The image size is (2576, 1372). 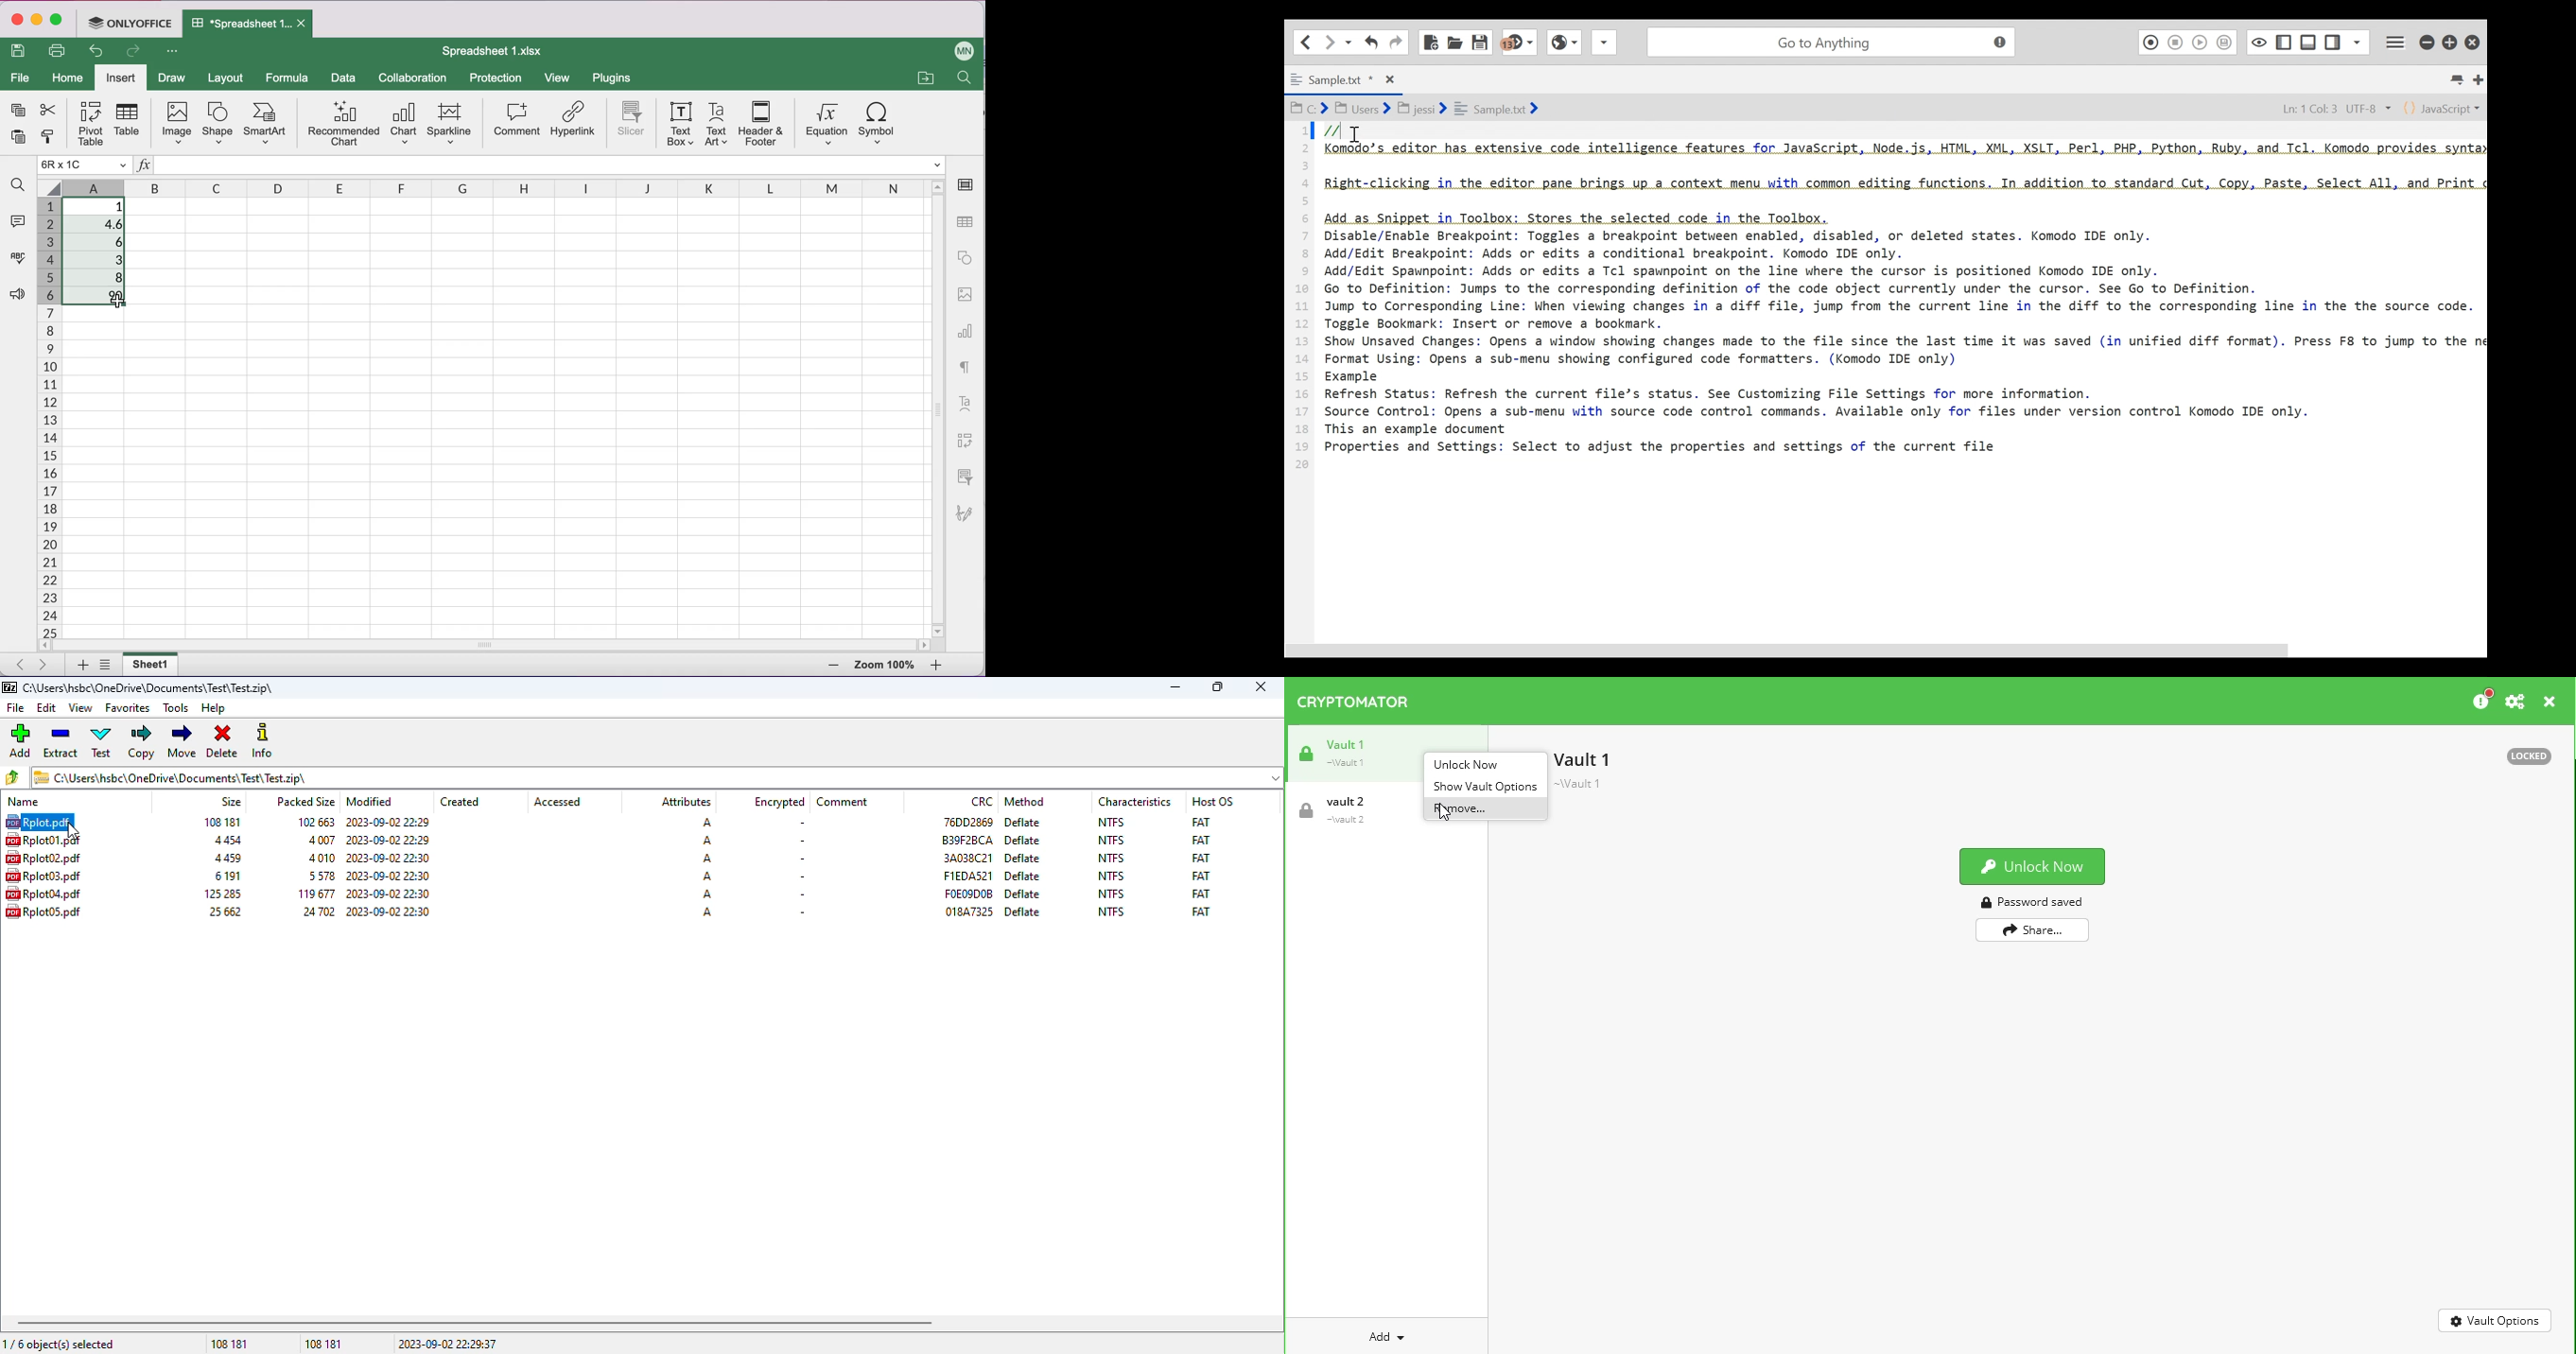 I want to click on packed size, so click(x=320, y=858).